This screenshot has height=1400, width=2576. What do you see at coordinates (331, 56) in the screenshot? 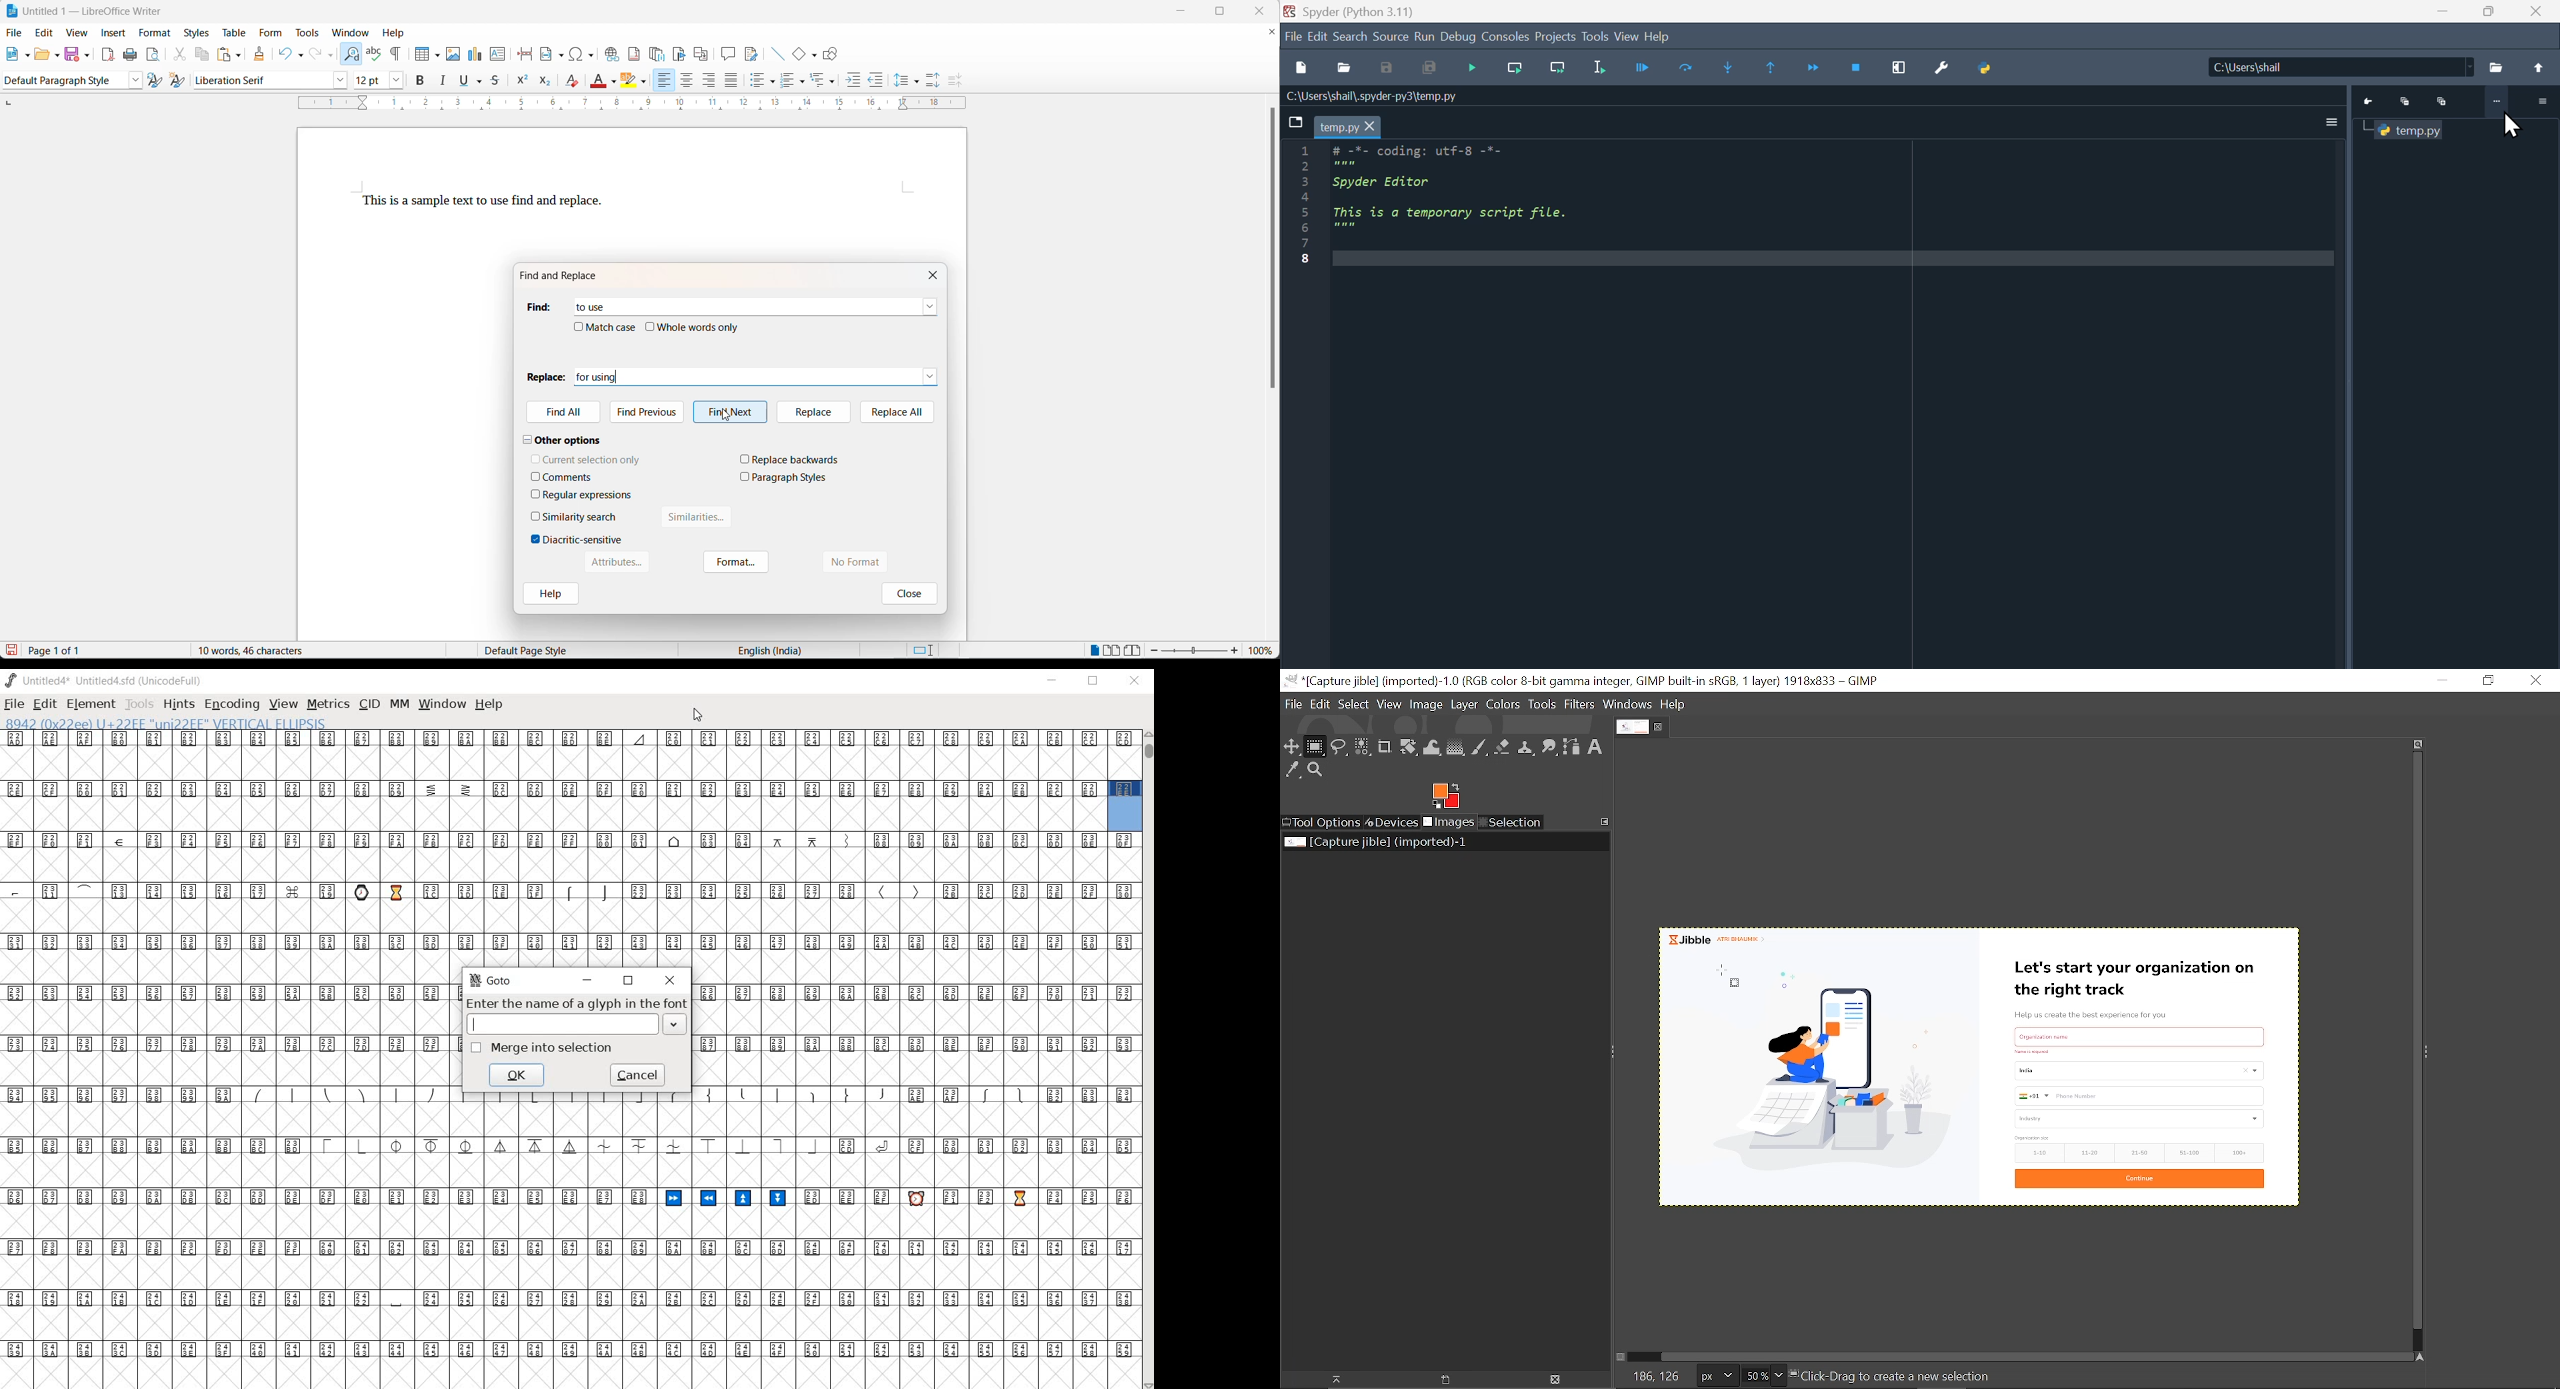
I see `redo options` at bounding box center [331, 56].